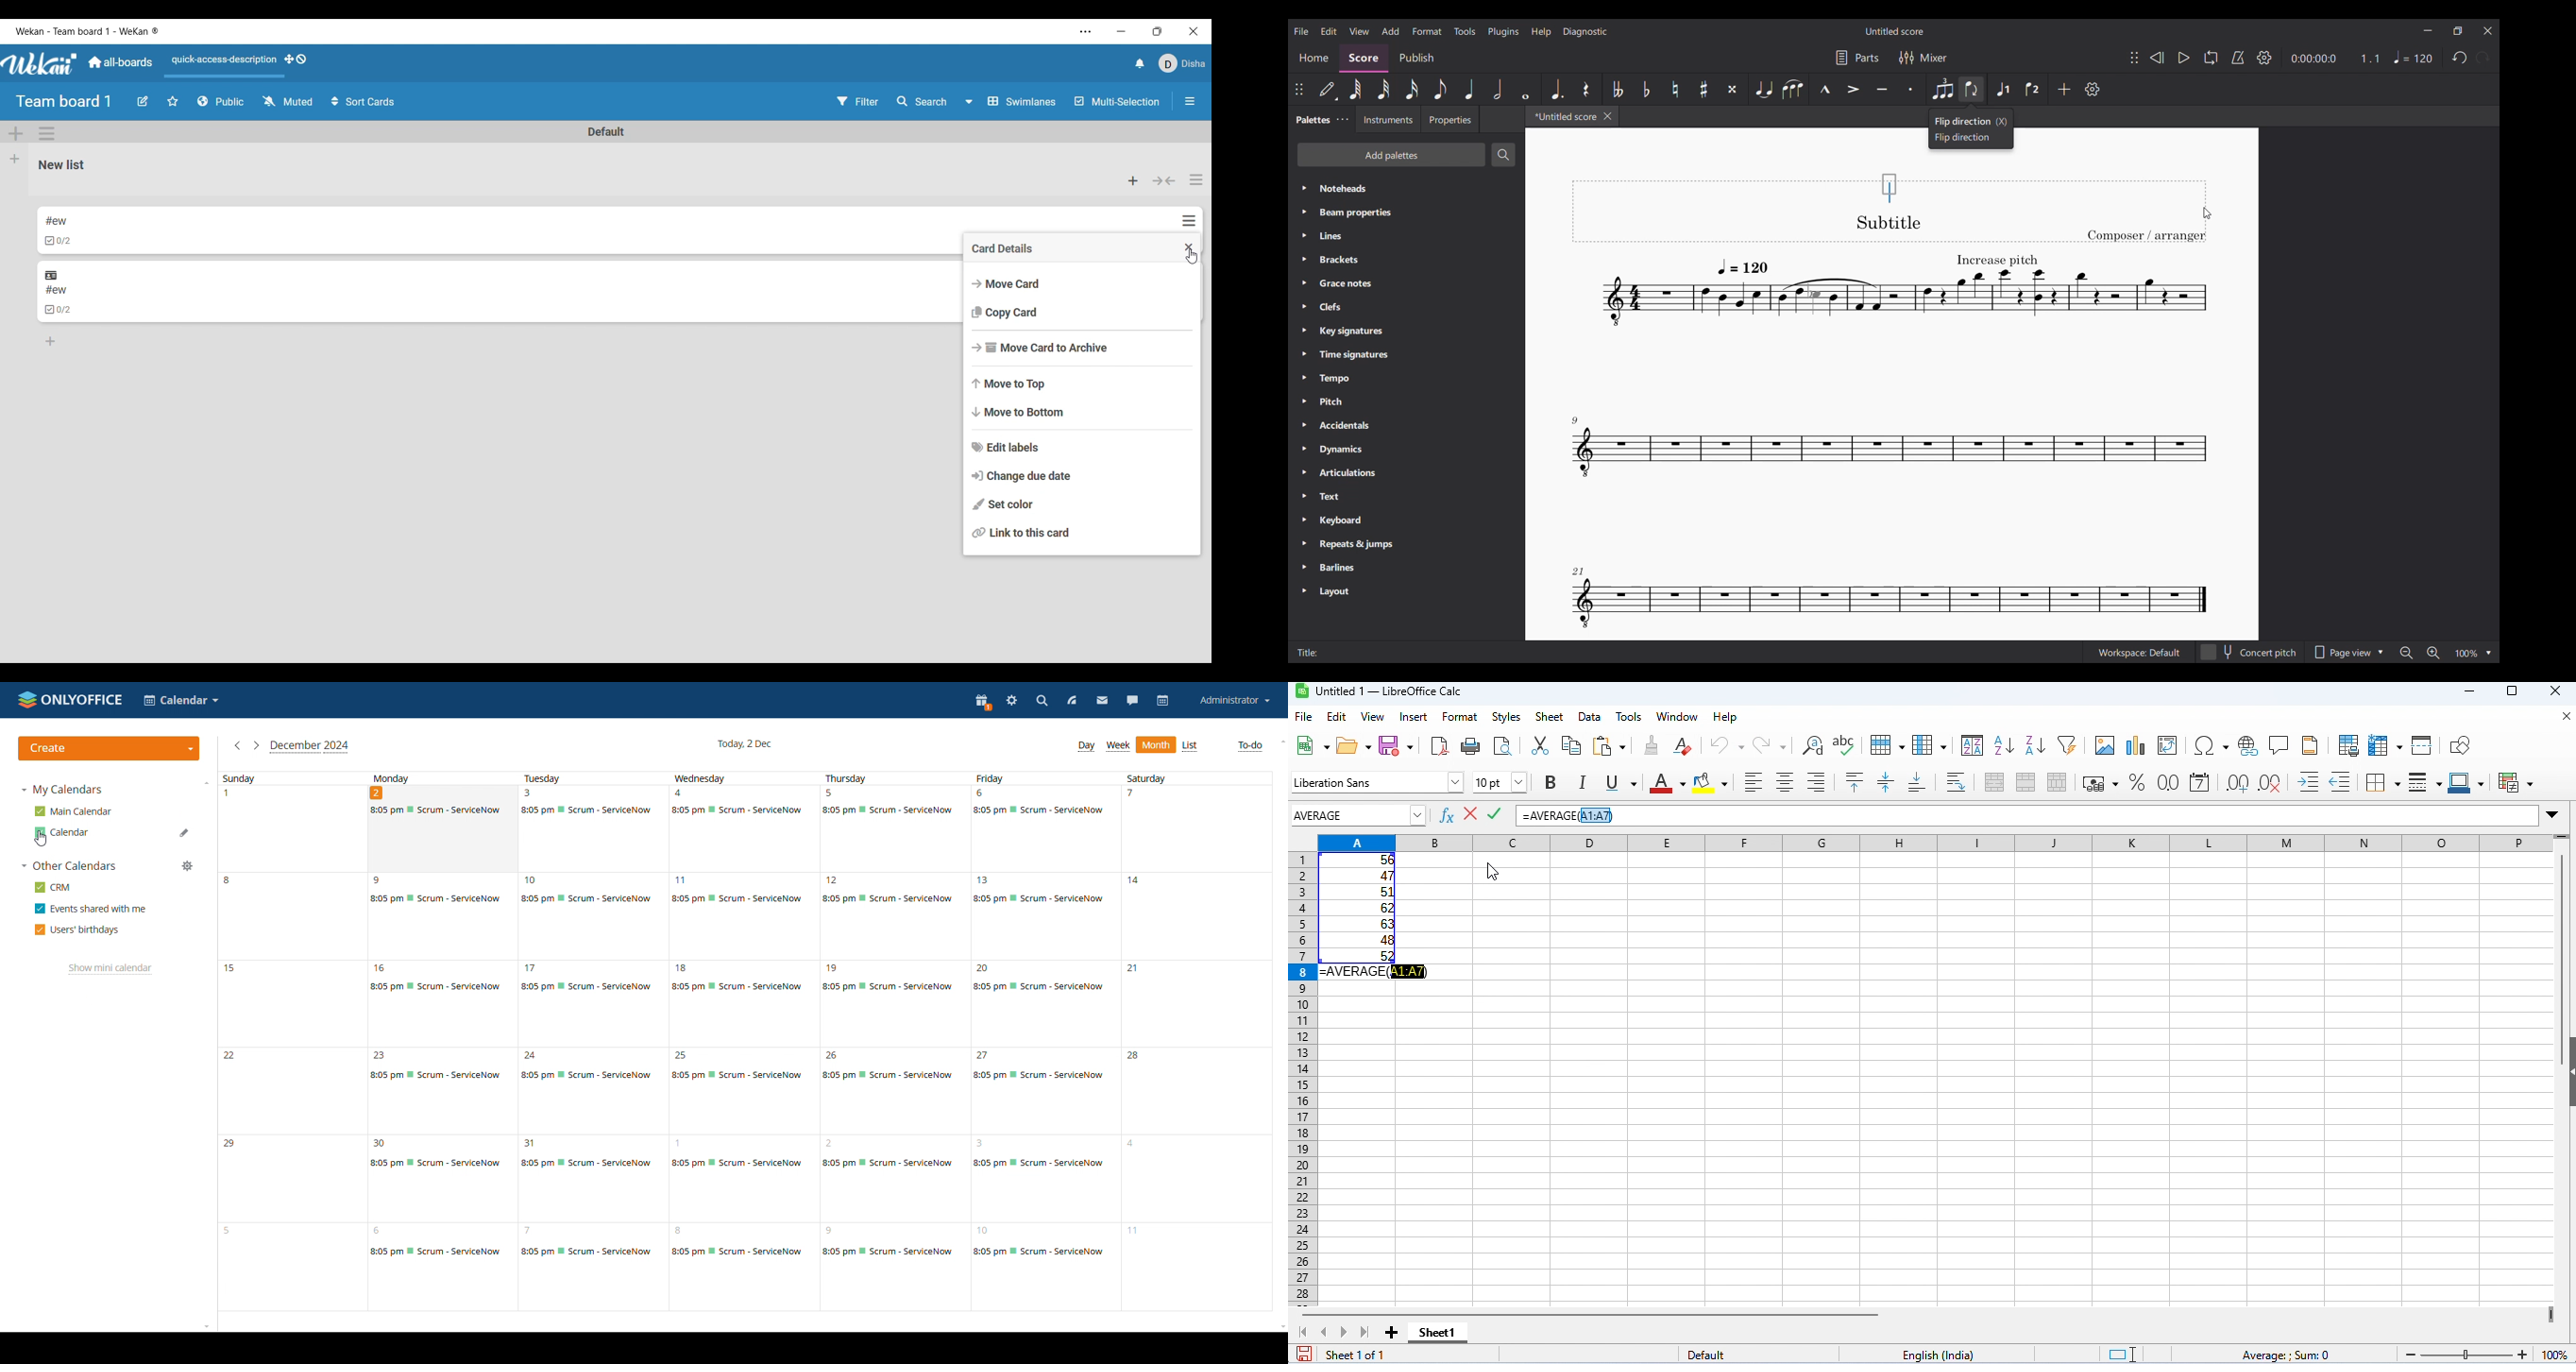  What do you see at coordinates (1134, 181) in the screenshot?
I see `Add card to the top of list` at bounding box center [1134, 181].